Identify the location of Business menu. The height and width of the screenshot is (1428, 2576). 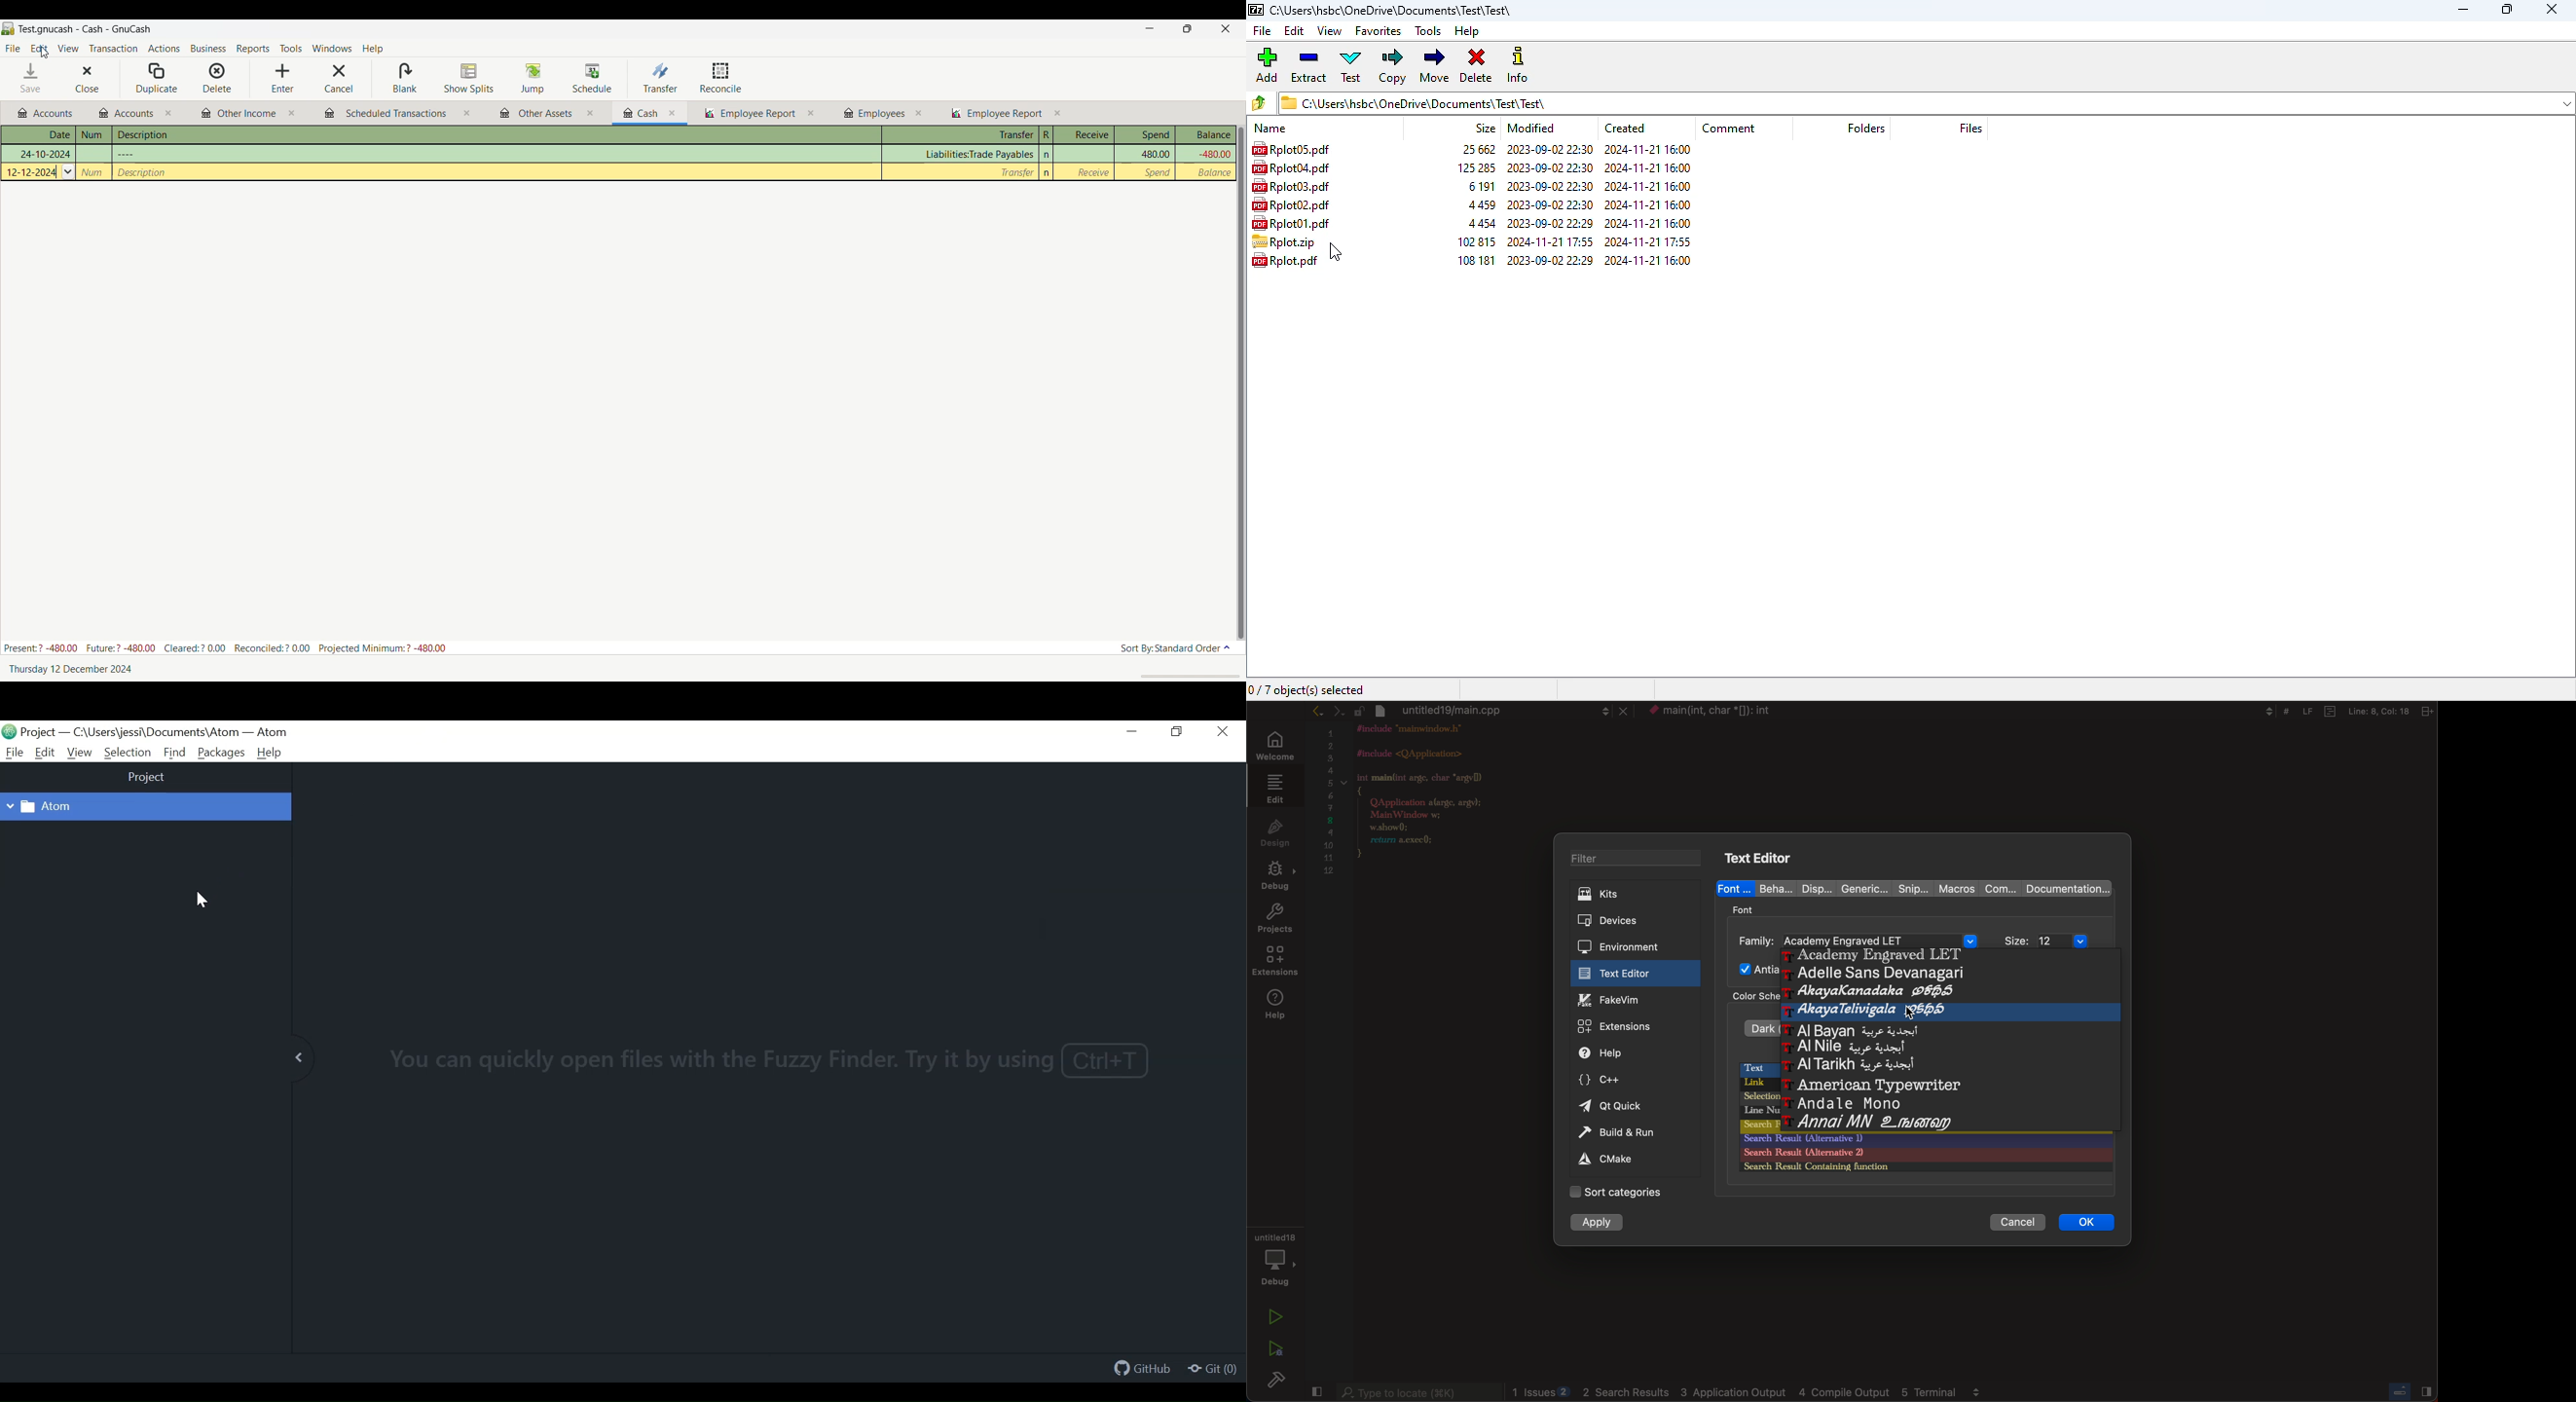
(208, 49).